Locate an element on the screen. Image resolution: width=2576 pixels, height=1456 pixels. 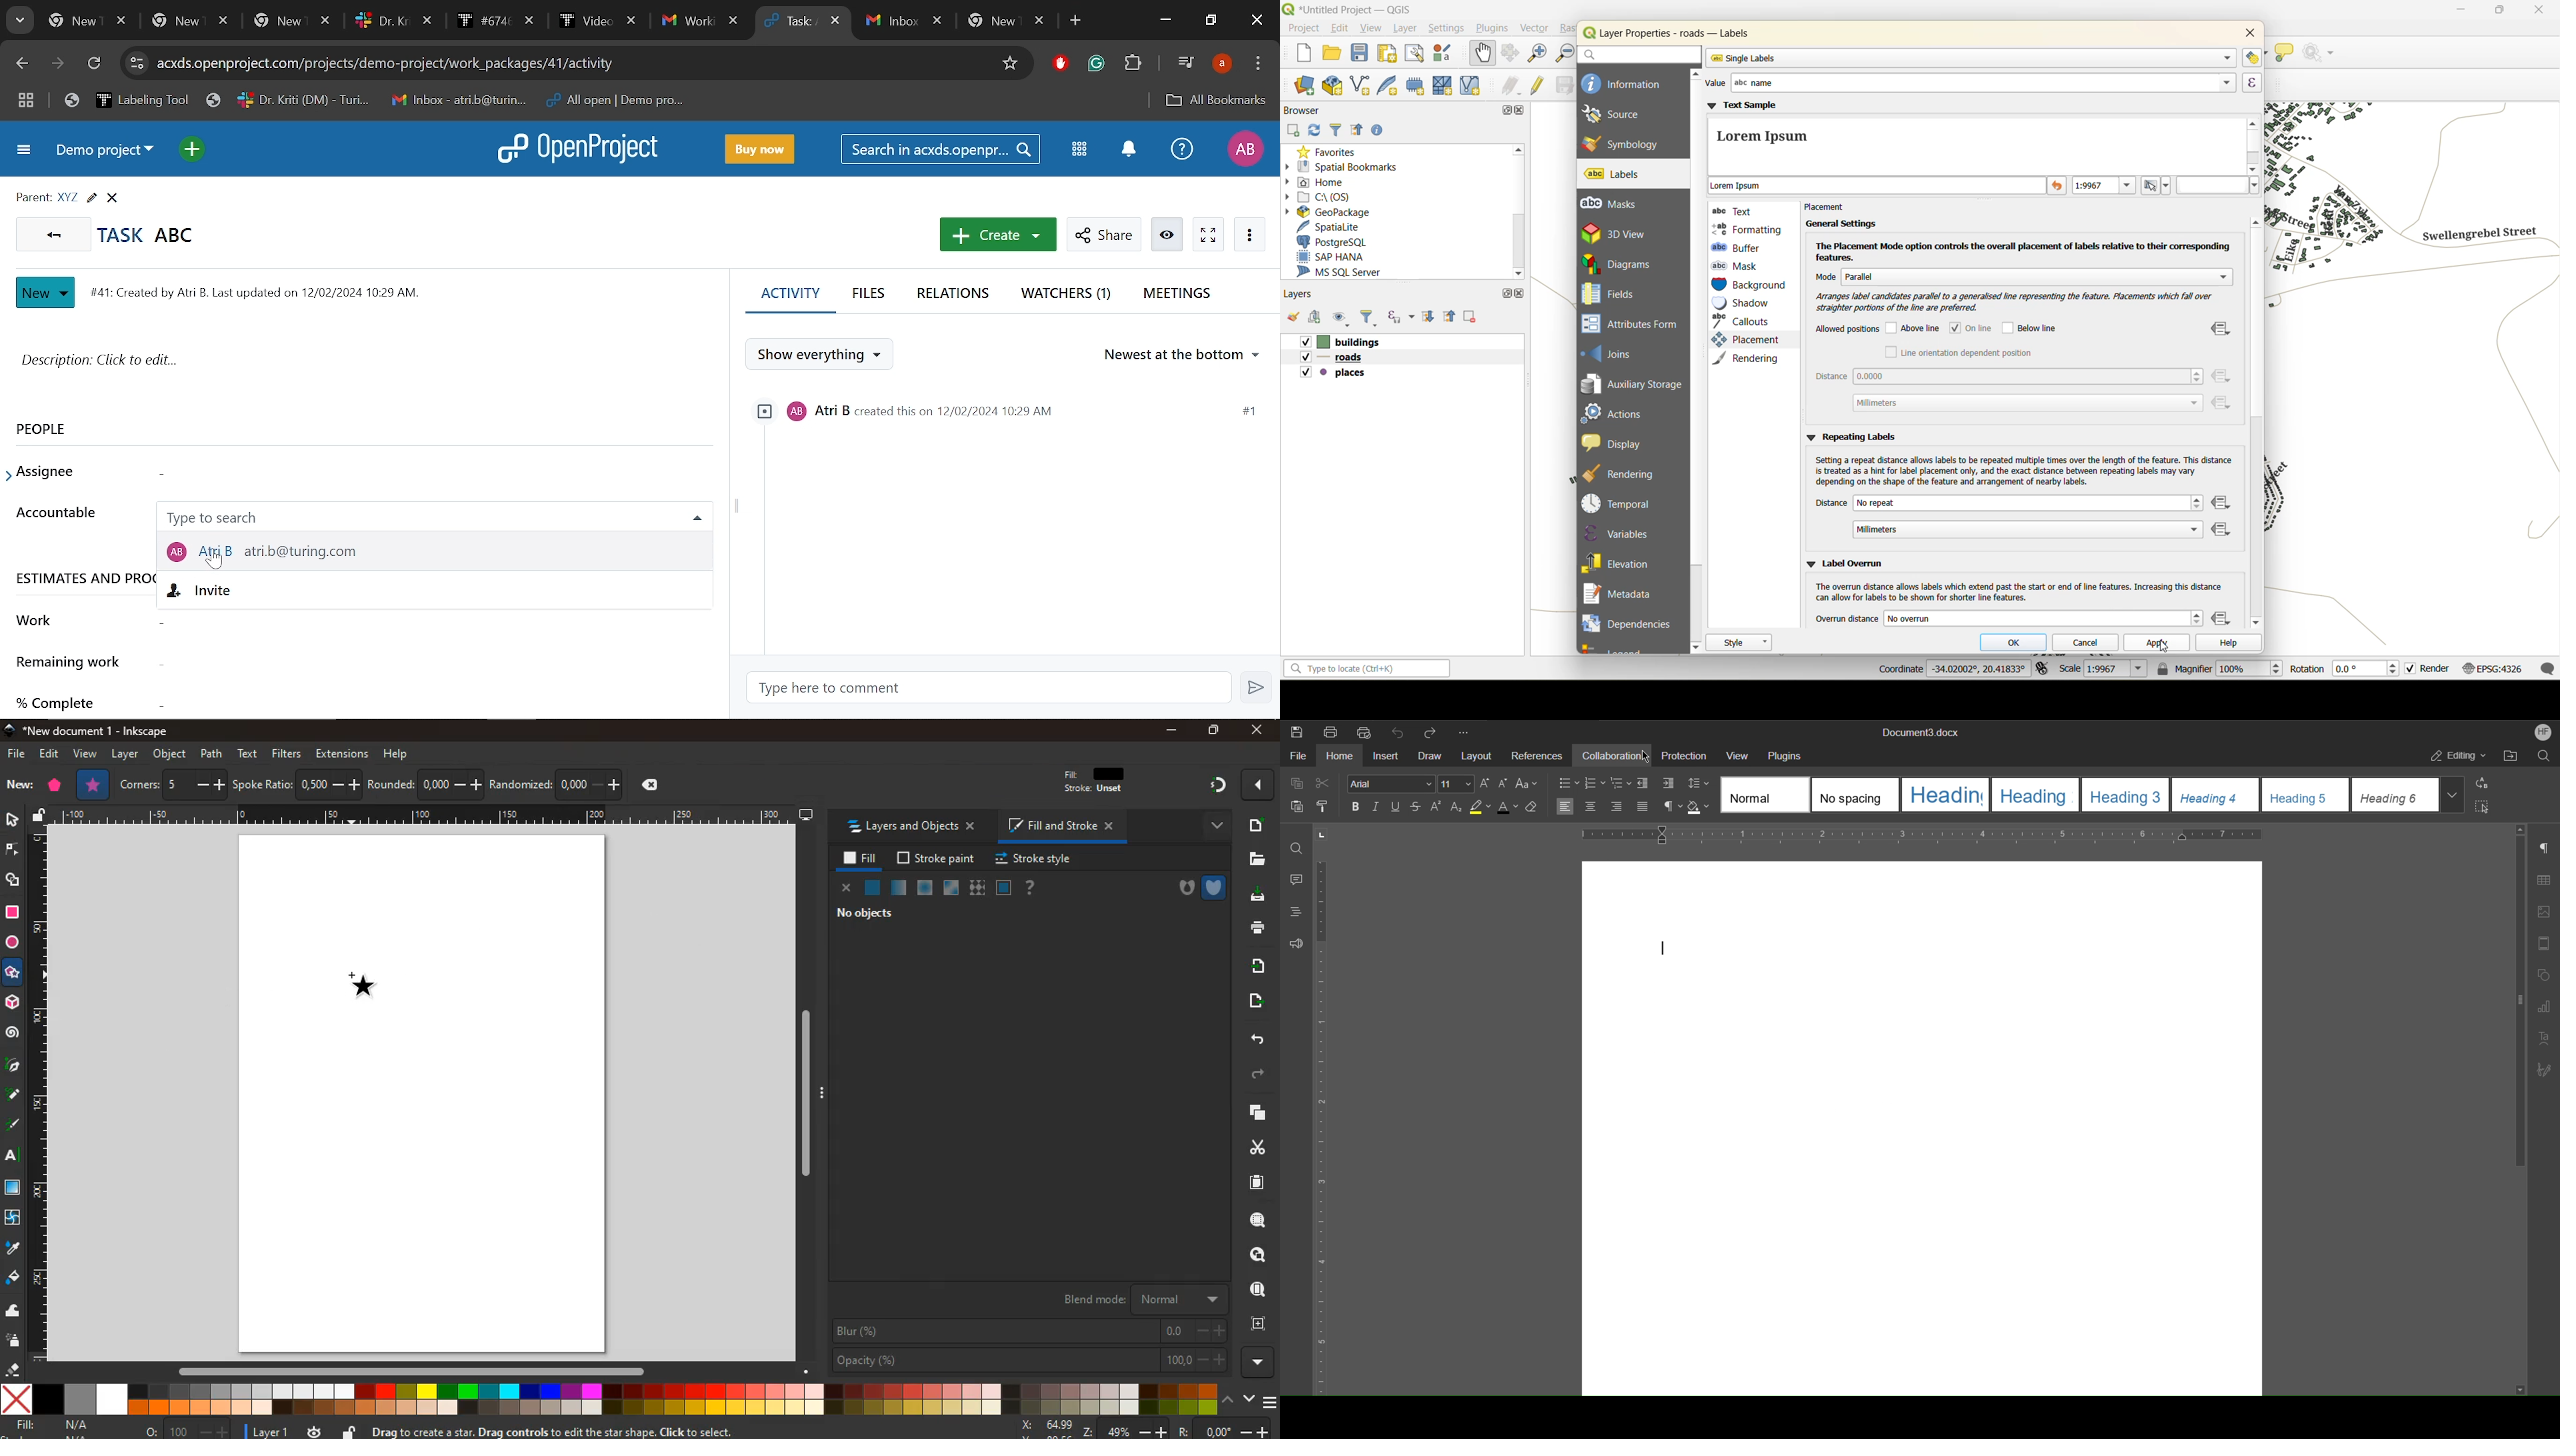
new is located at coordinates (1253, 827).